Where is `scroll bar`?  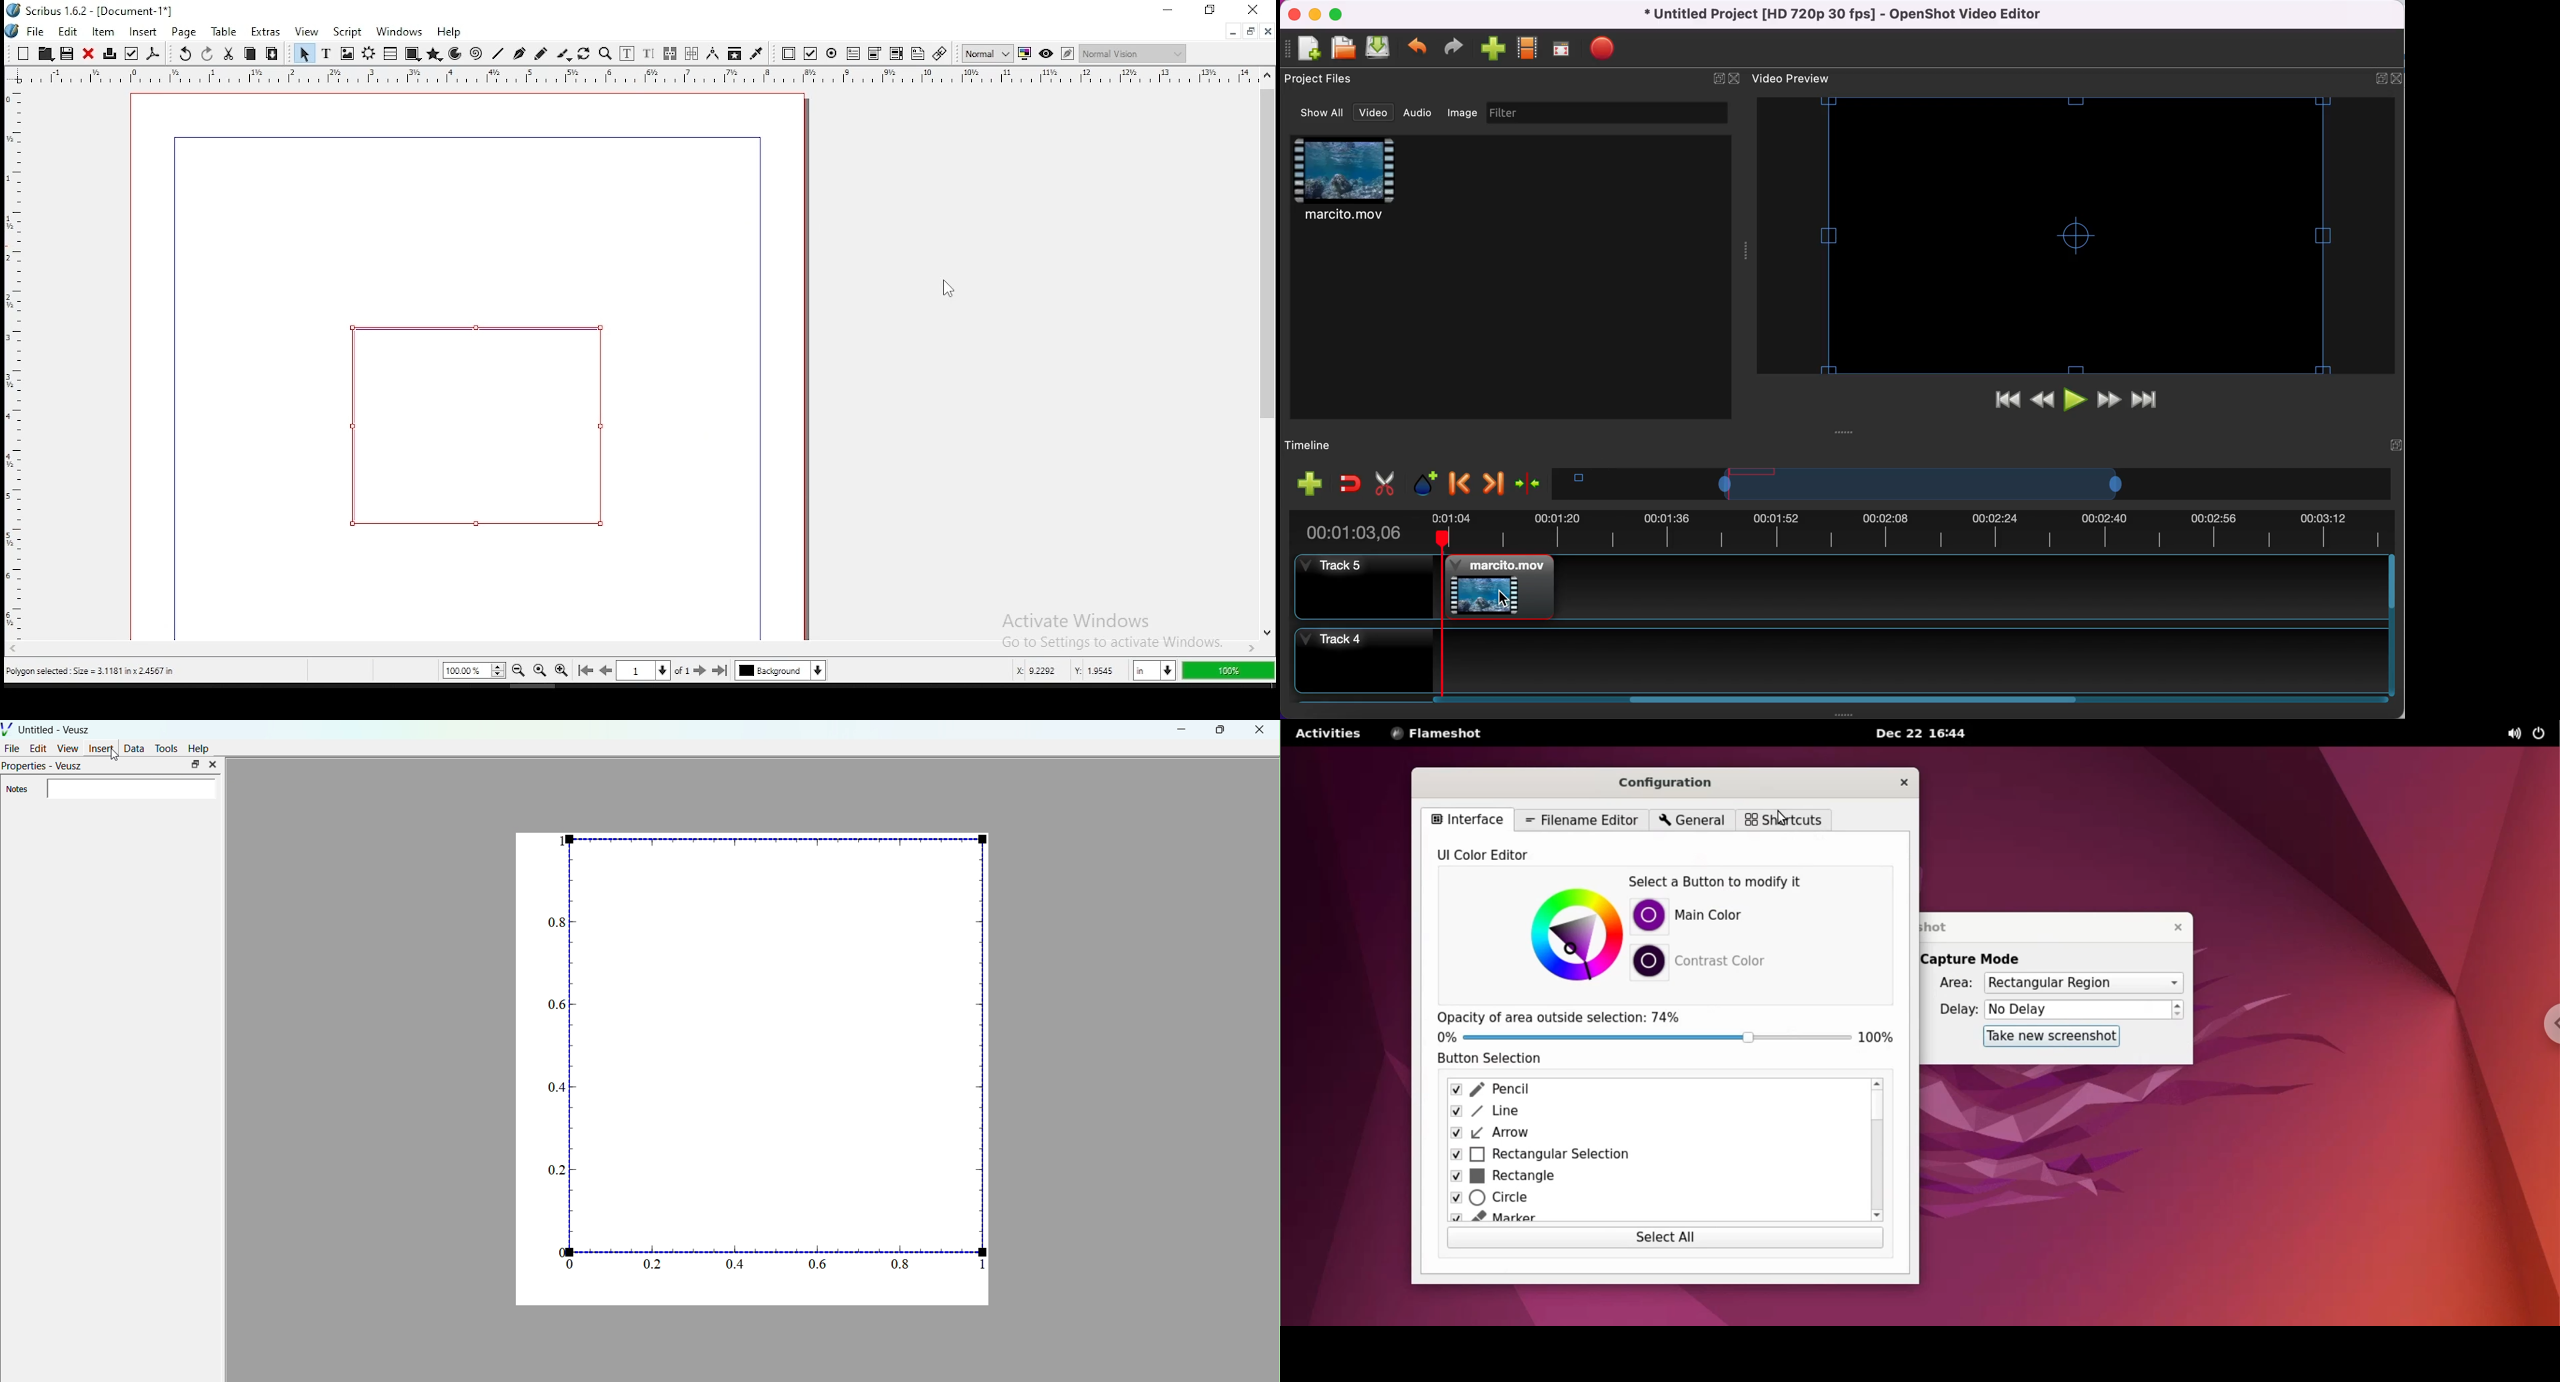
scroll bar is located at coordinates (632, 650).